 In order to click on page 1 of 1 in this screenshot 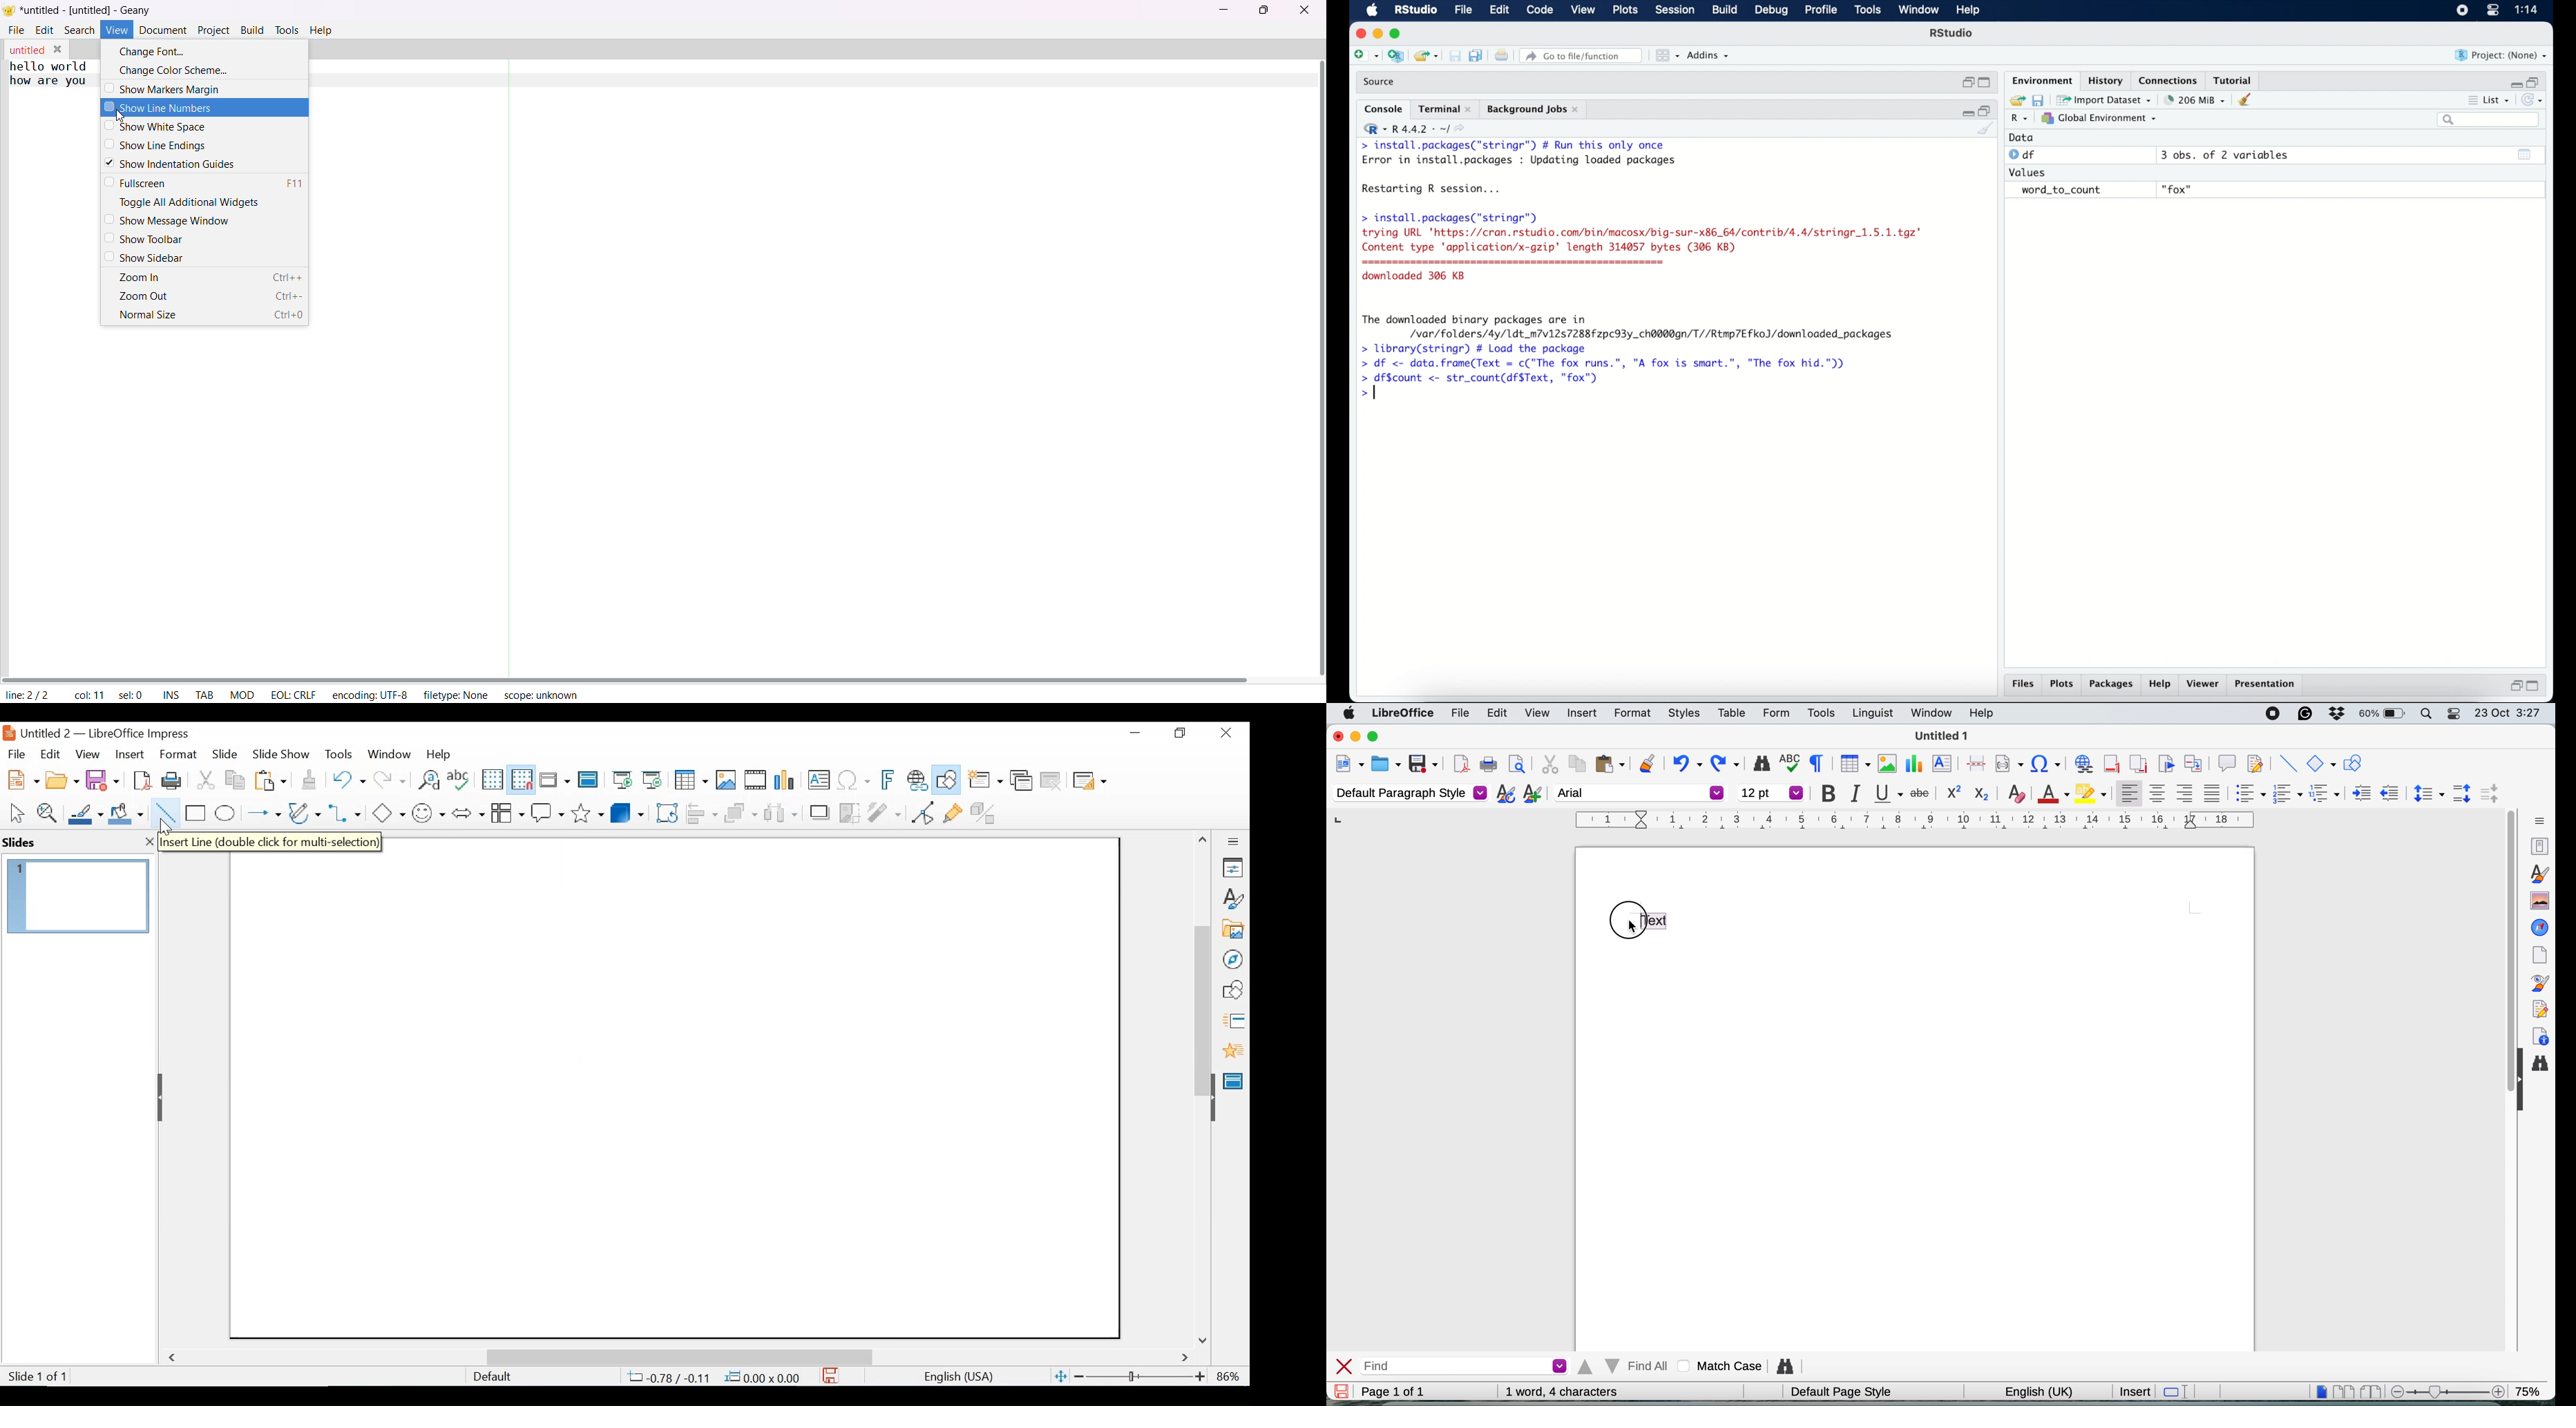, I will do `click(1391, 1392)`.